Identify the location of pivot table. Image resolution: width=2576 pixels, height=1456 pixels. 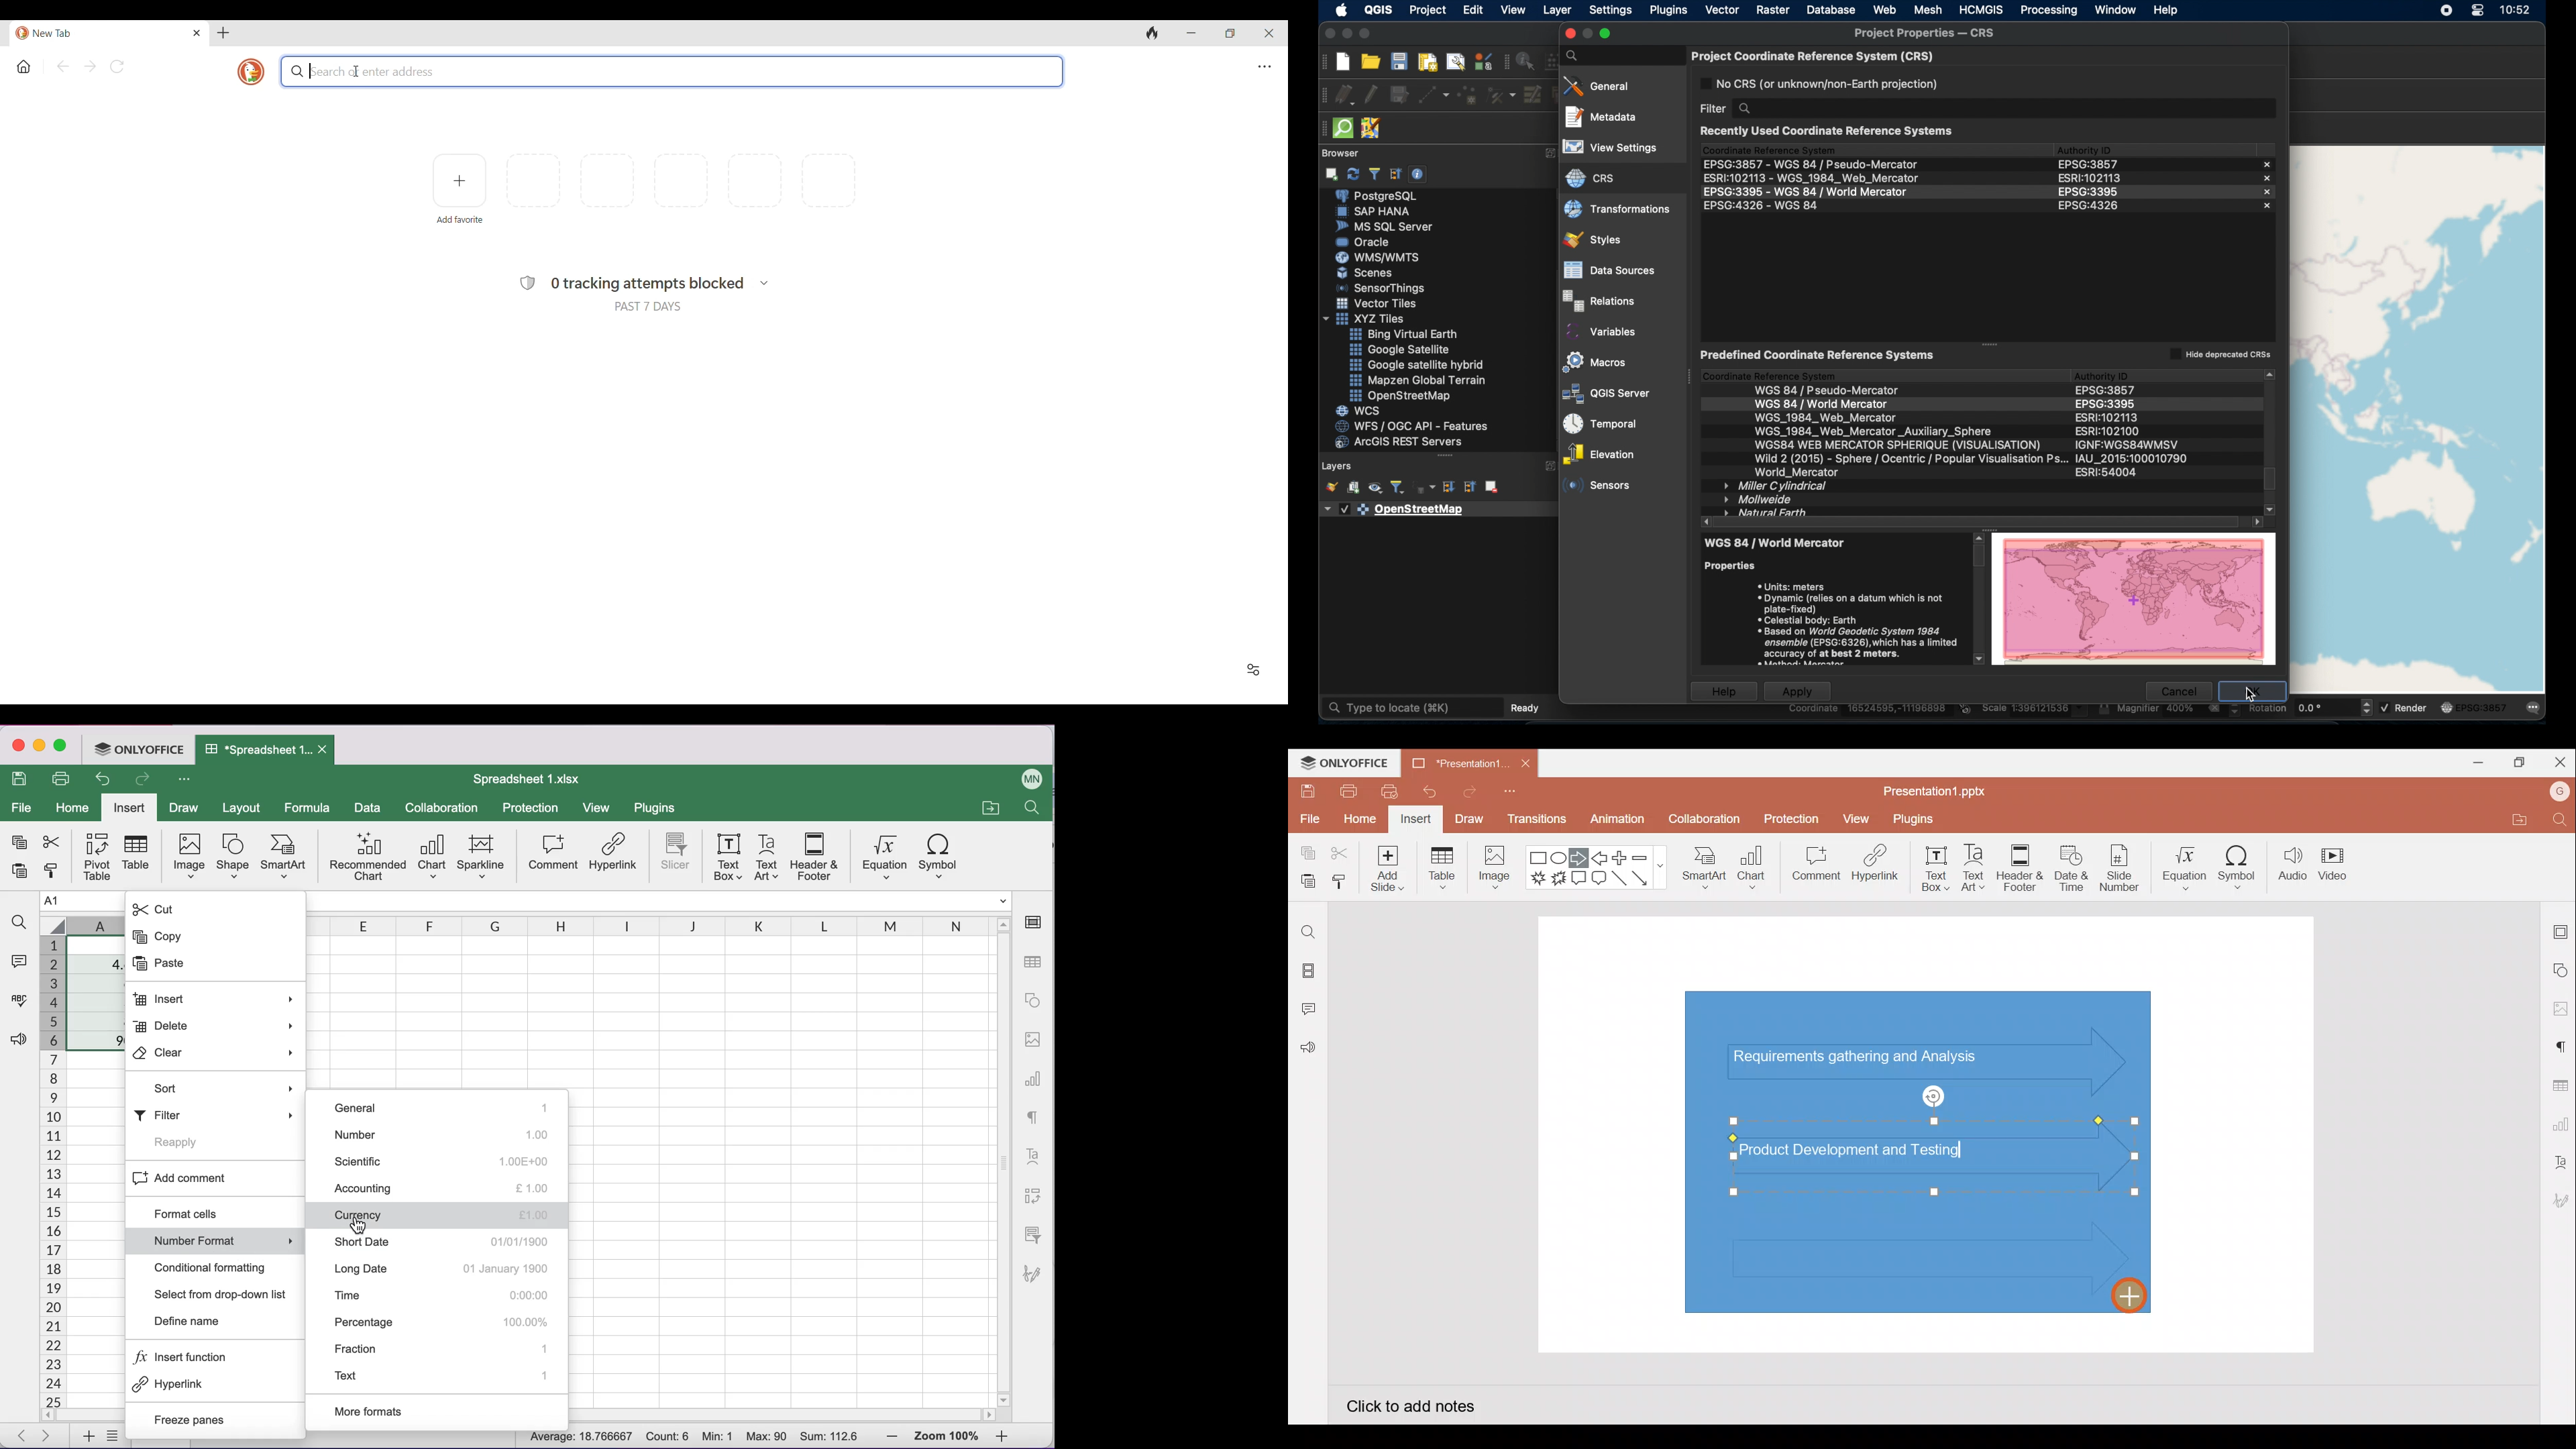
(1034, 1199).